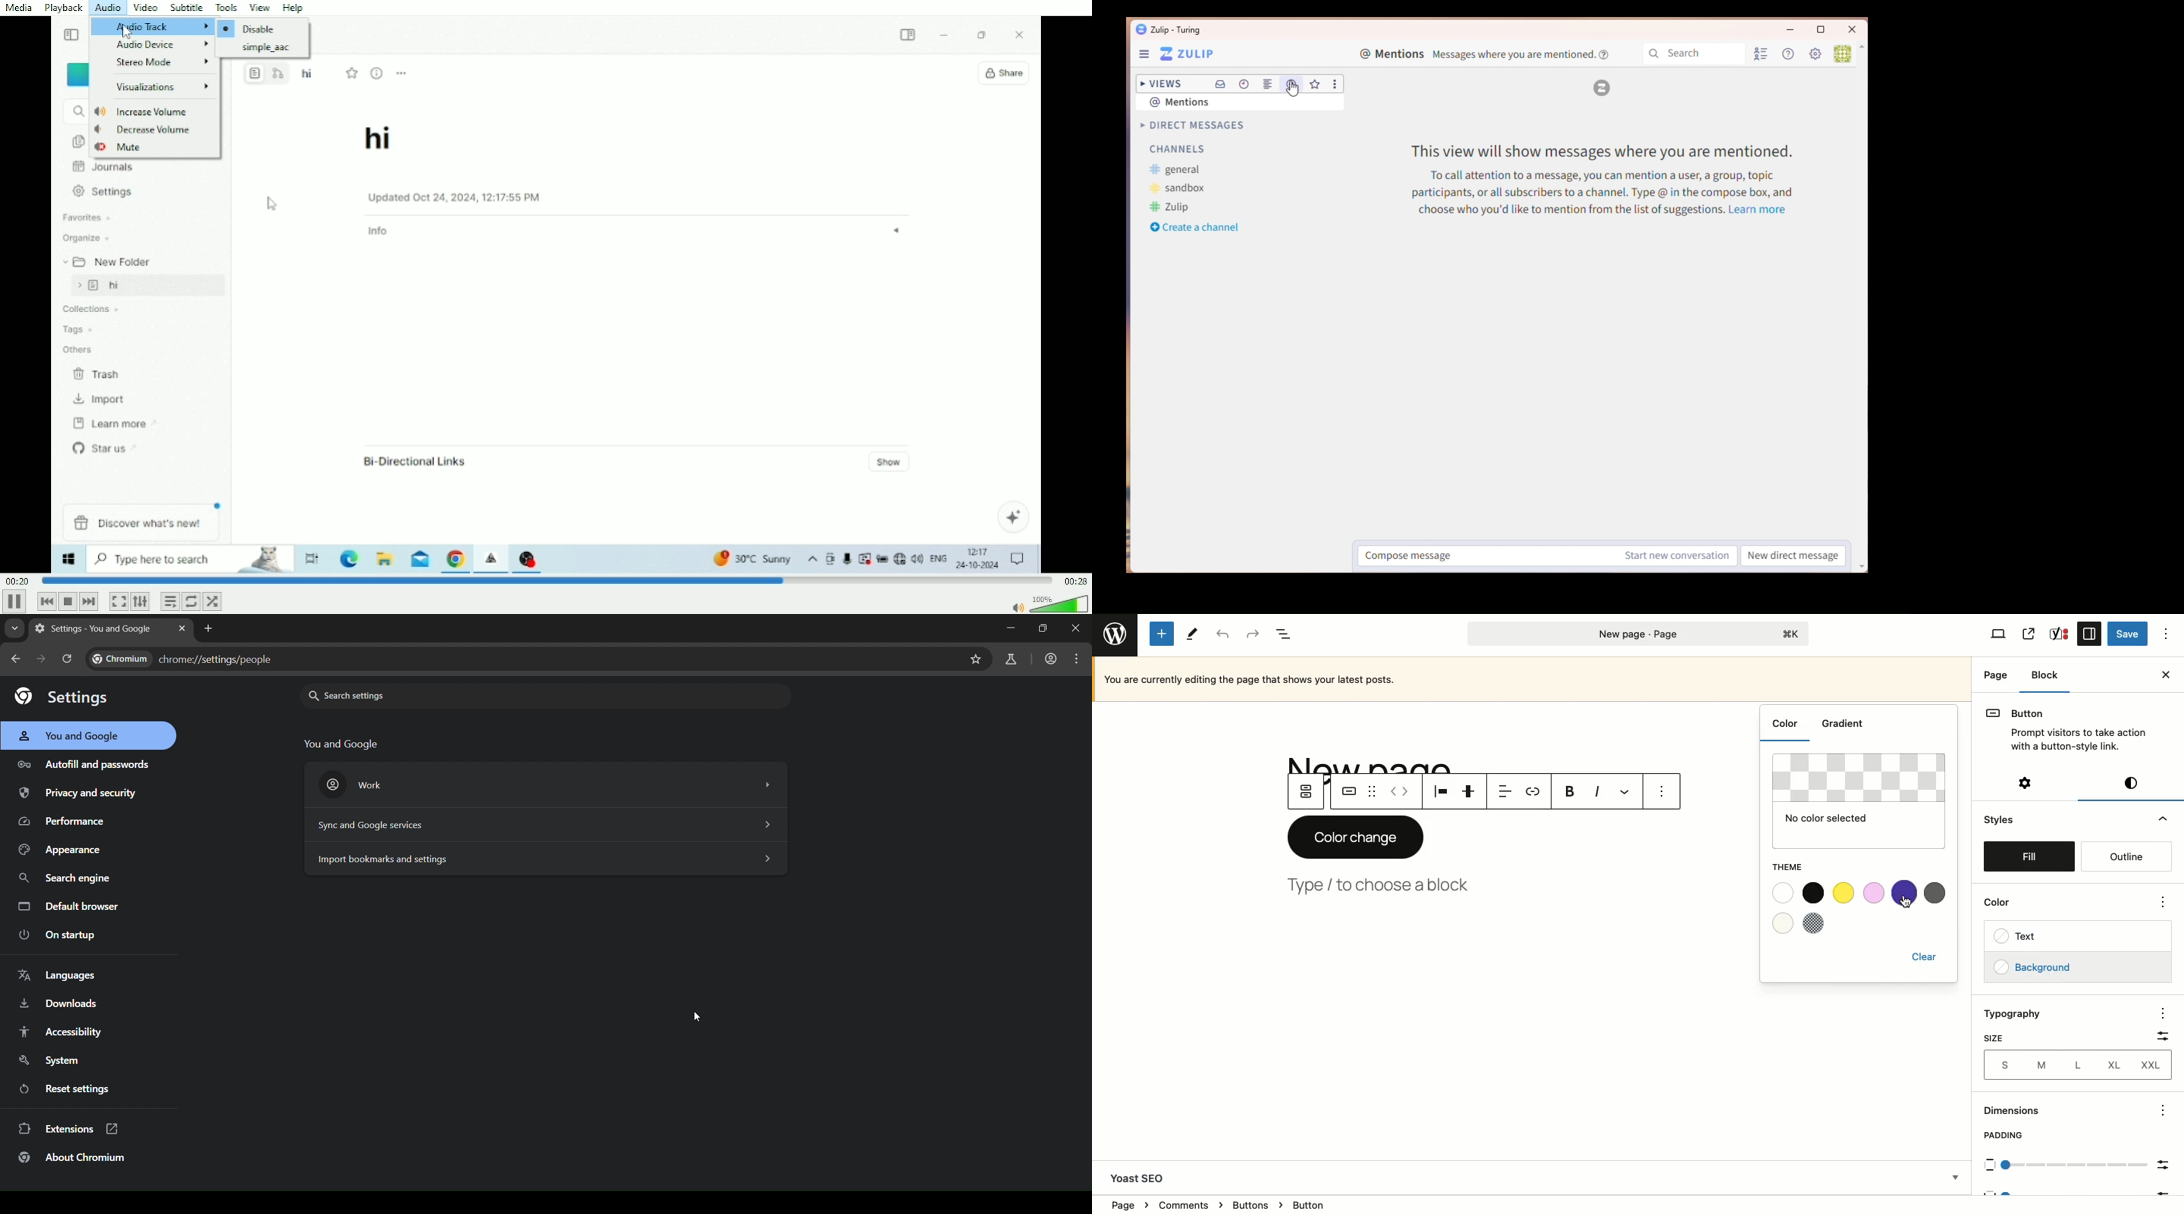 This screenshot has height=1232, width=2184. Describe the element at coordinates (1179, 188) in the screenshot. I see `Sanbox` at that location.